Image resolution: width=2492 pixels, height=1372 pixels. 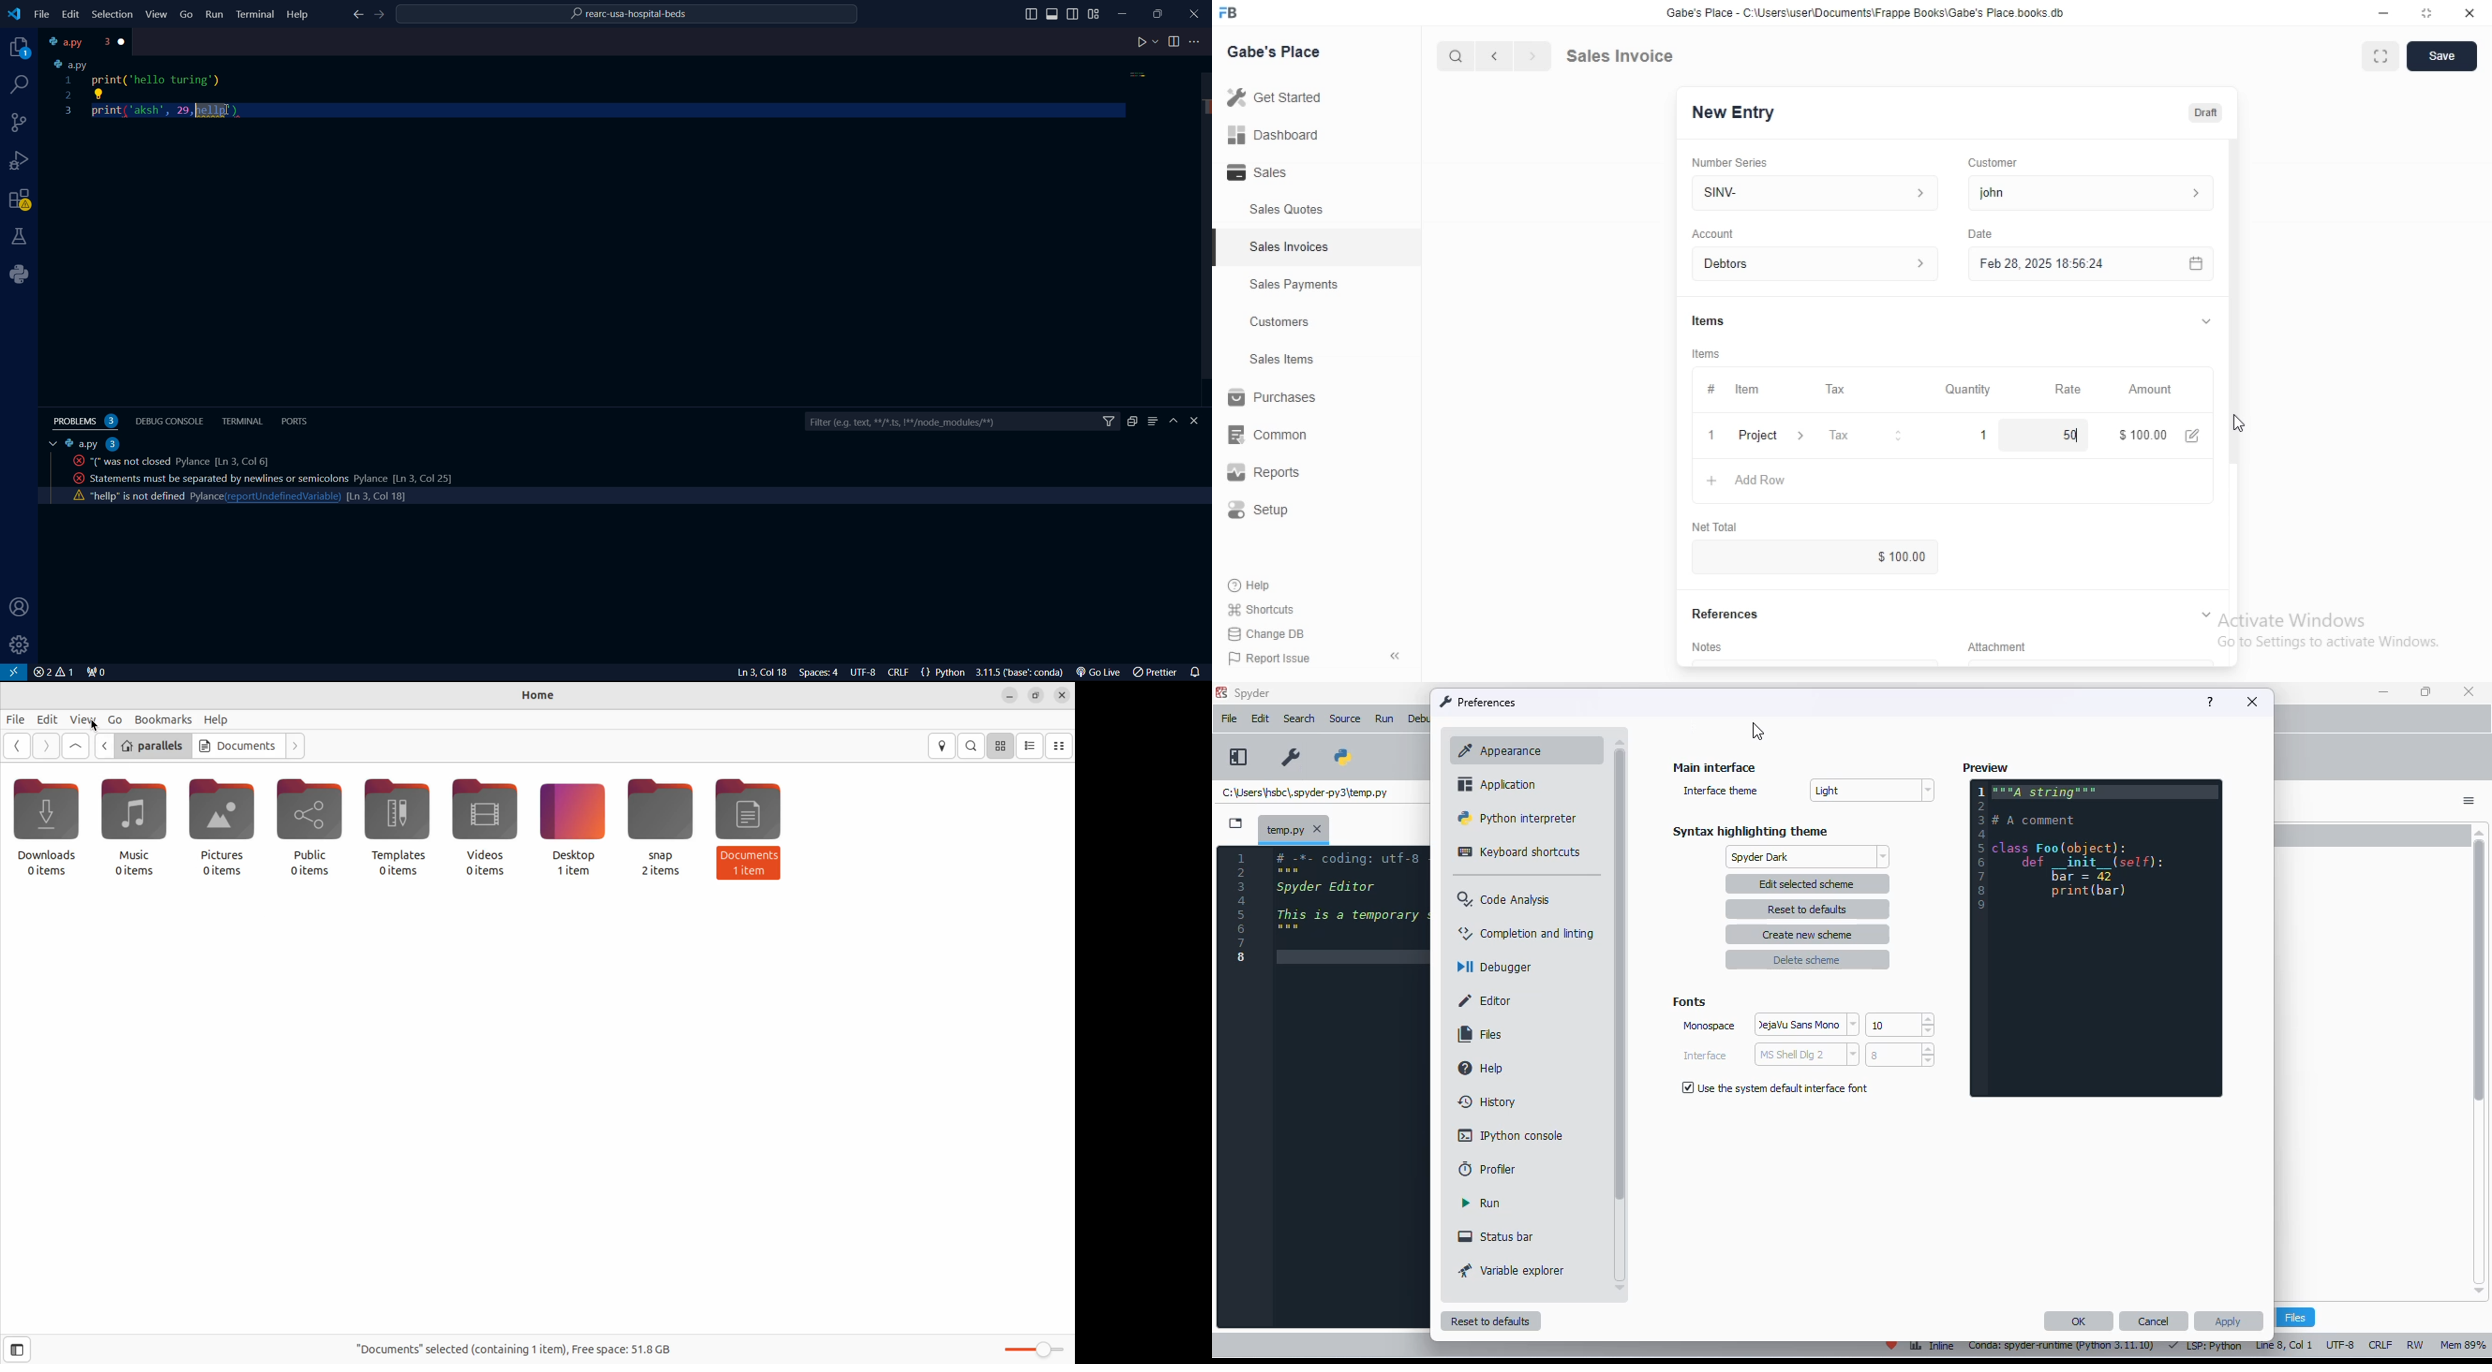 What do you see at coordinates (1510, 1136) in the screenshot?
I see `IPython console` at bounding box center [1510, 1136].